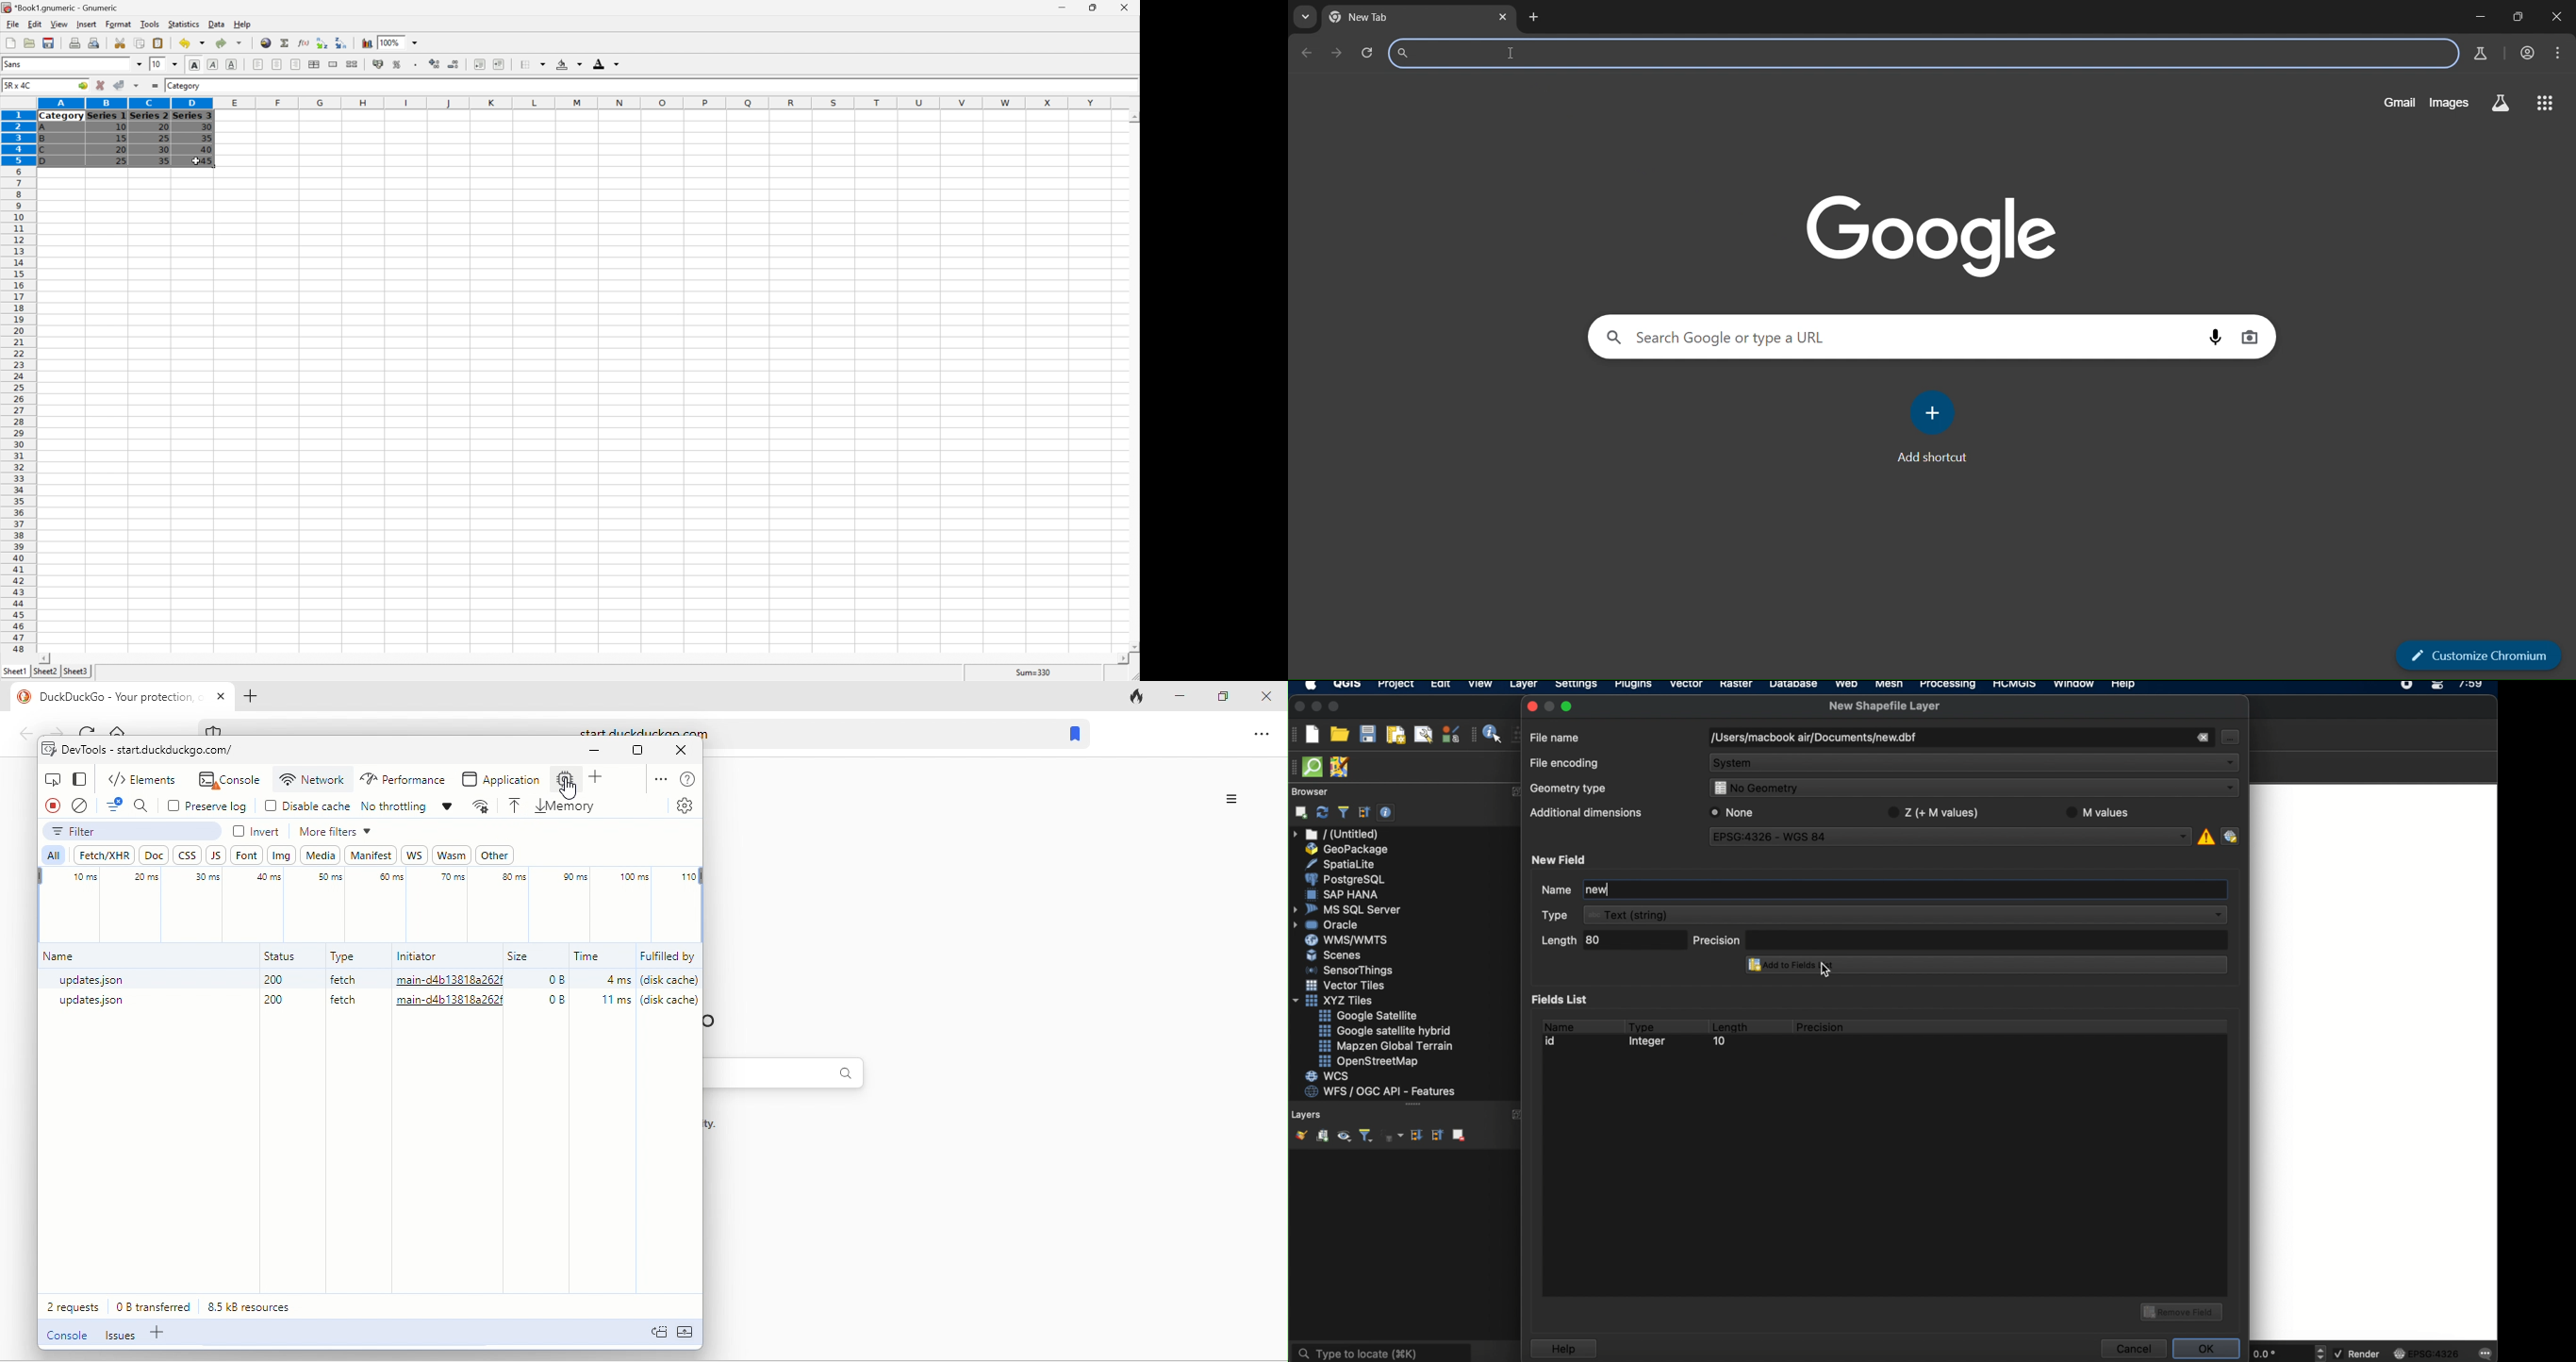 This screenshot has width=2576, height=1372. I want to click on 5R*4C, so click(19, 86).